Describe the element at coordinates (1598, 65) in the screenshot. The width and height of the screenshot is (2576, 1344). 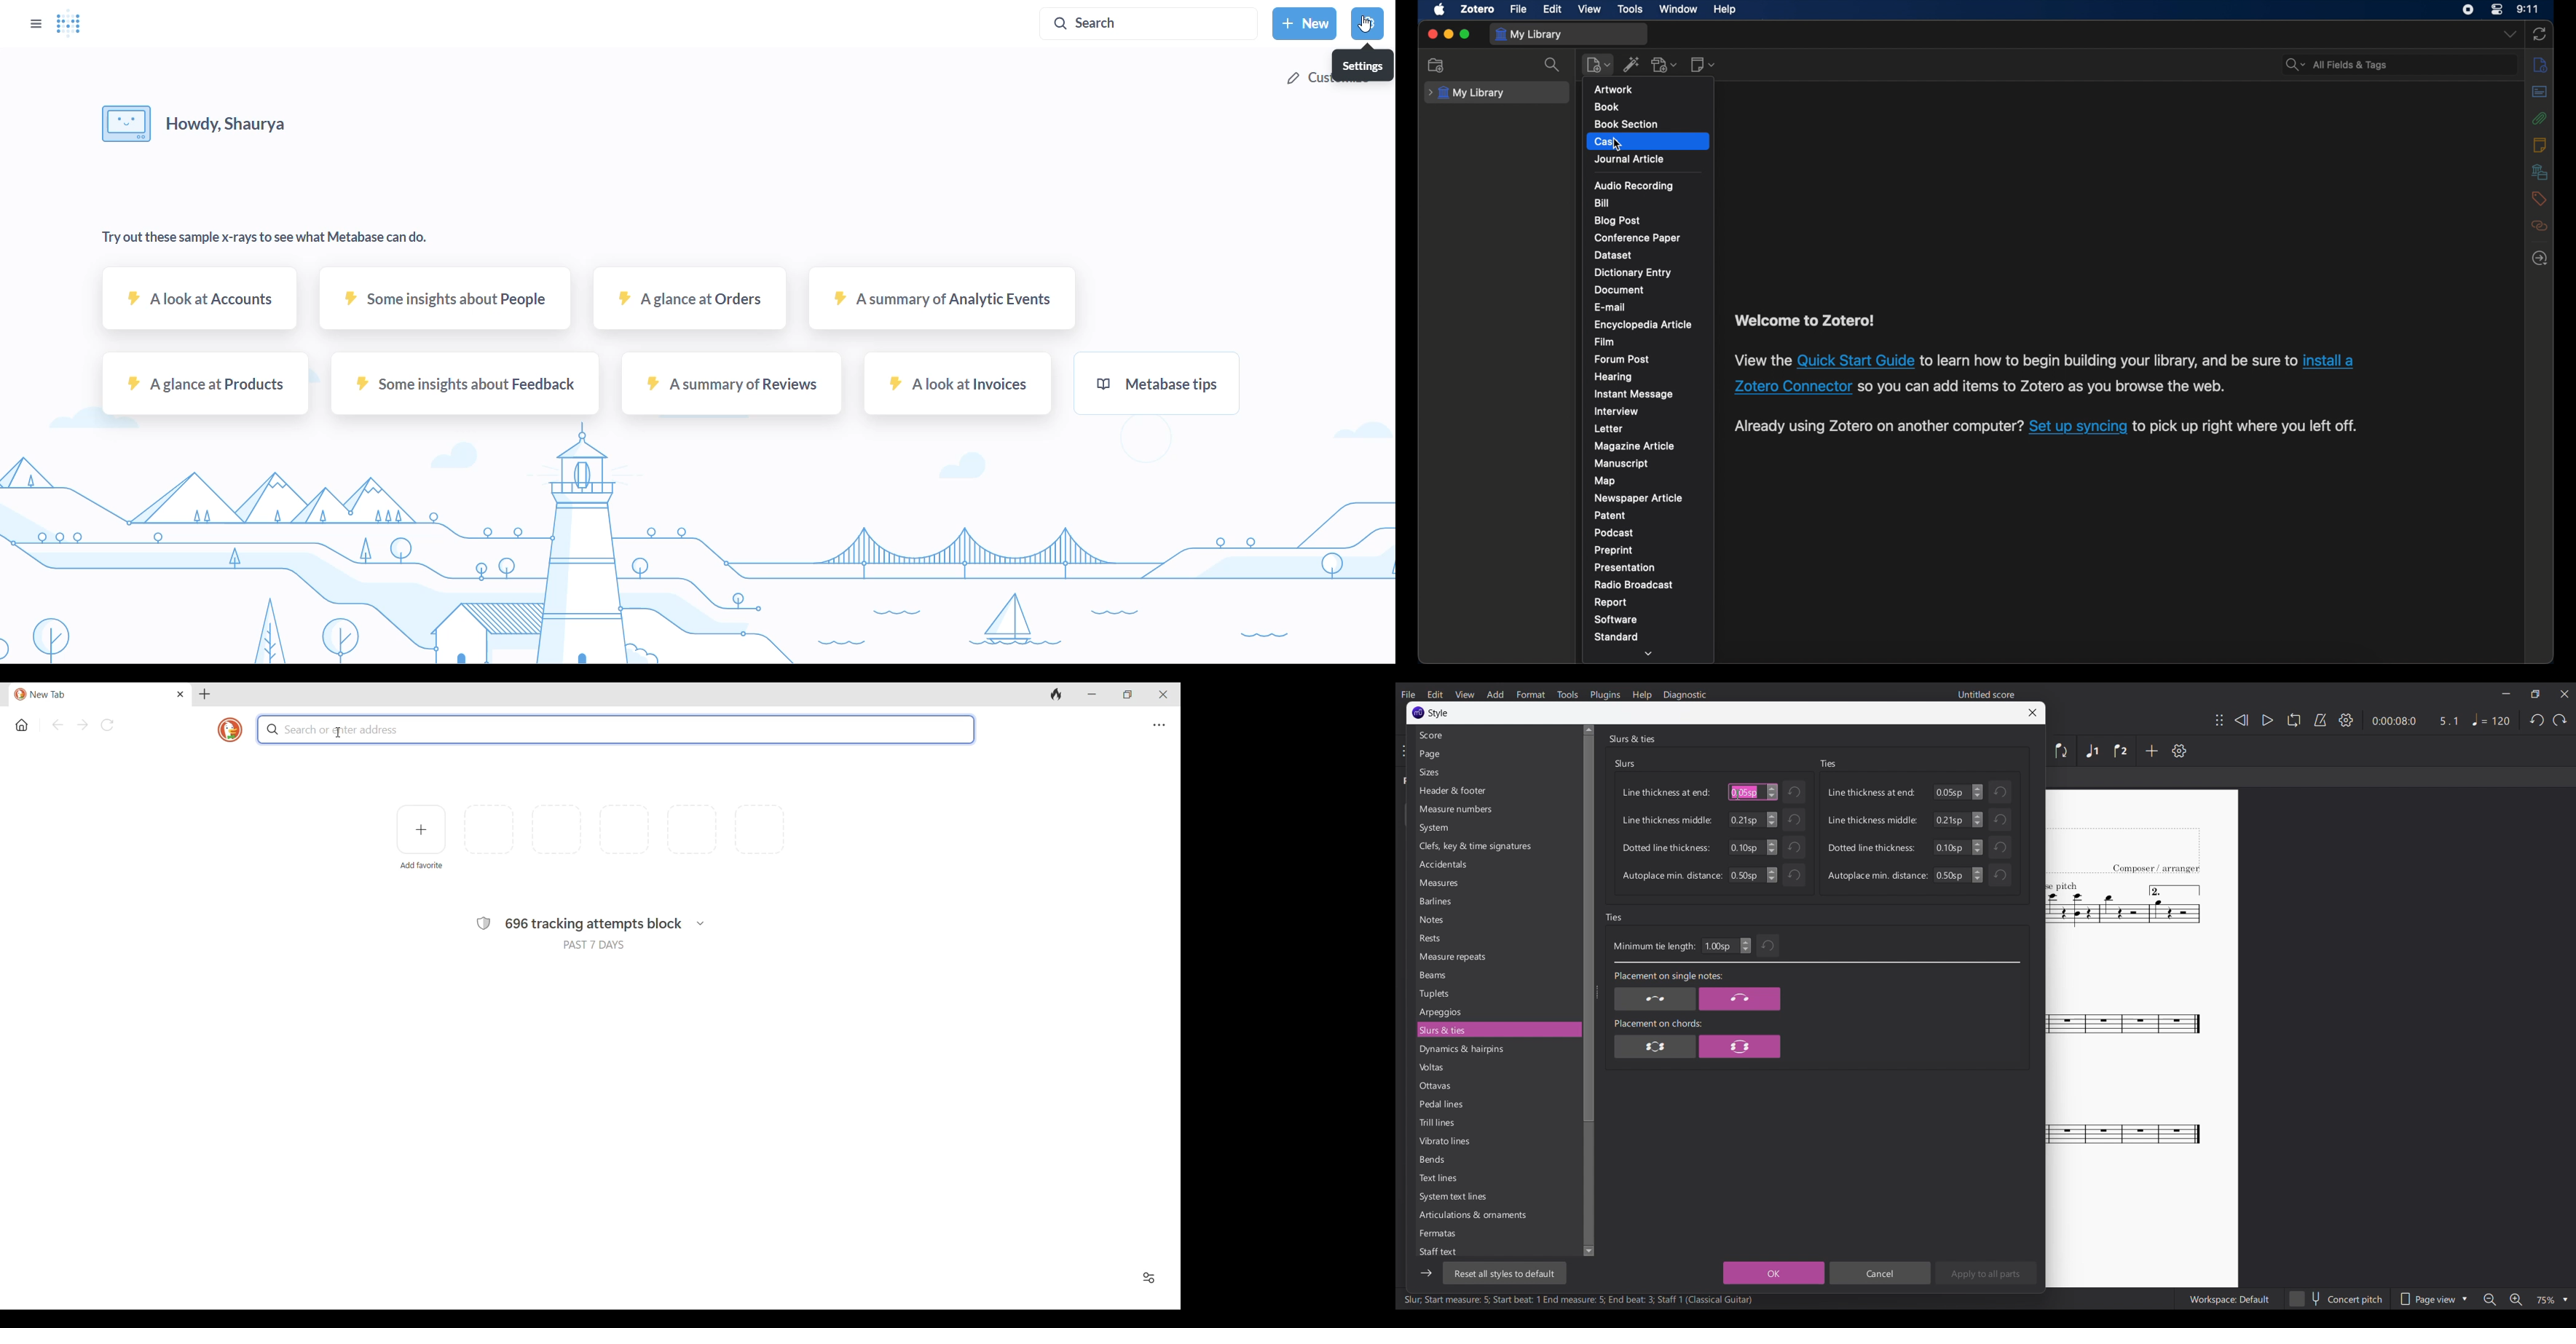
I see `new item` at that location.